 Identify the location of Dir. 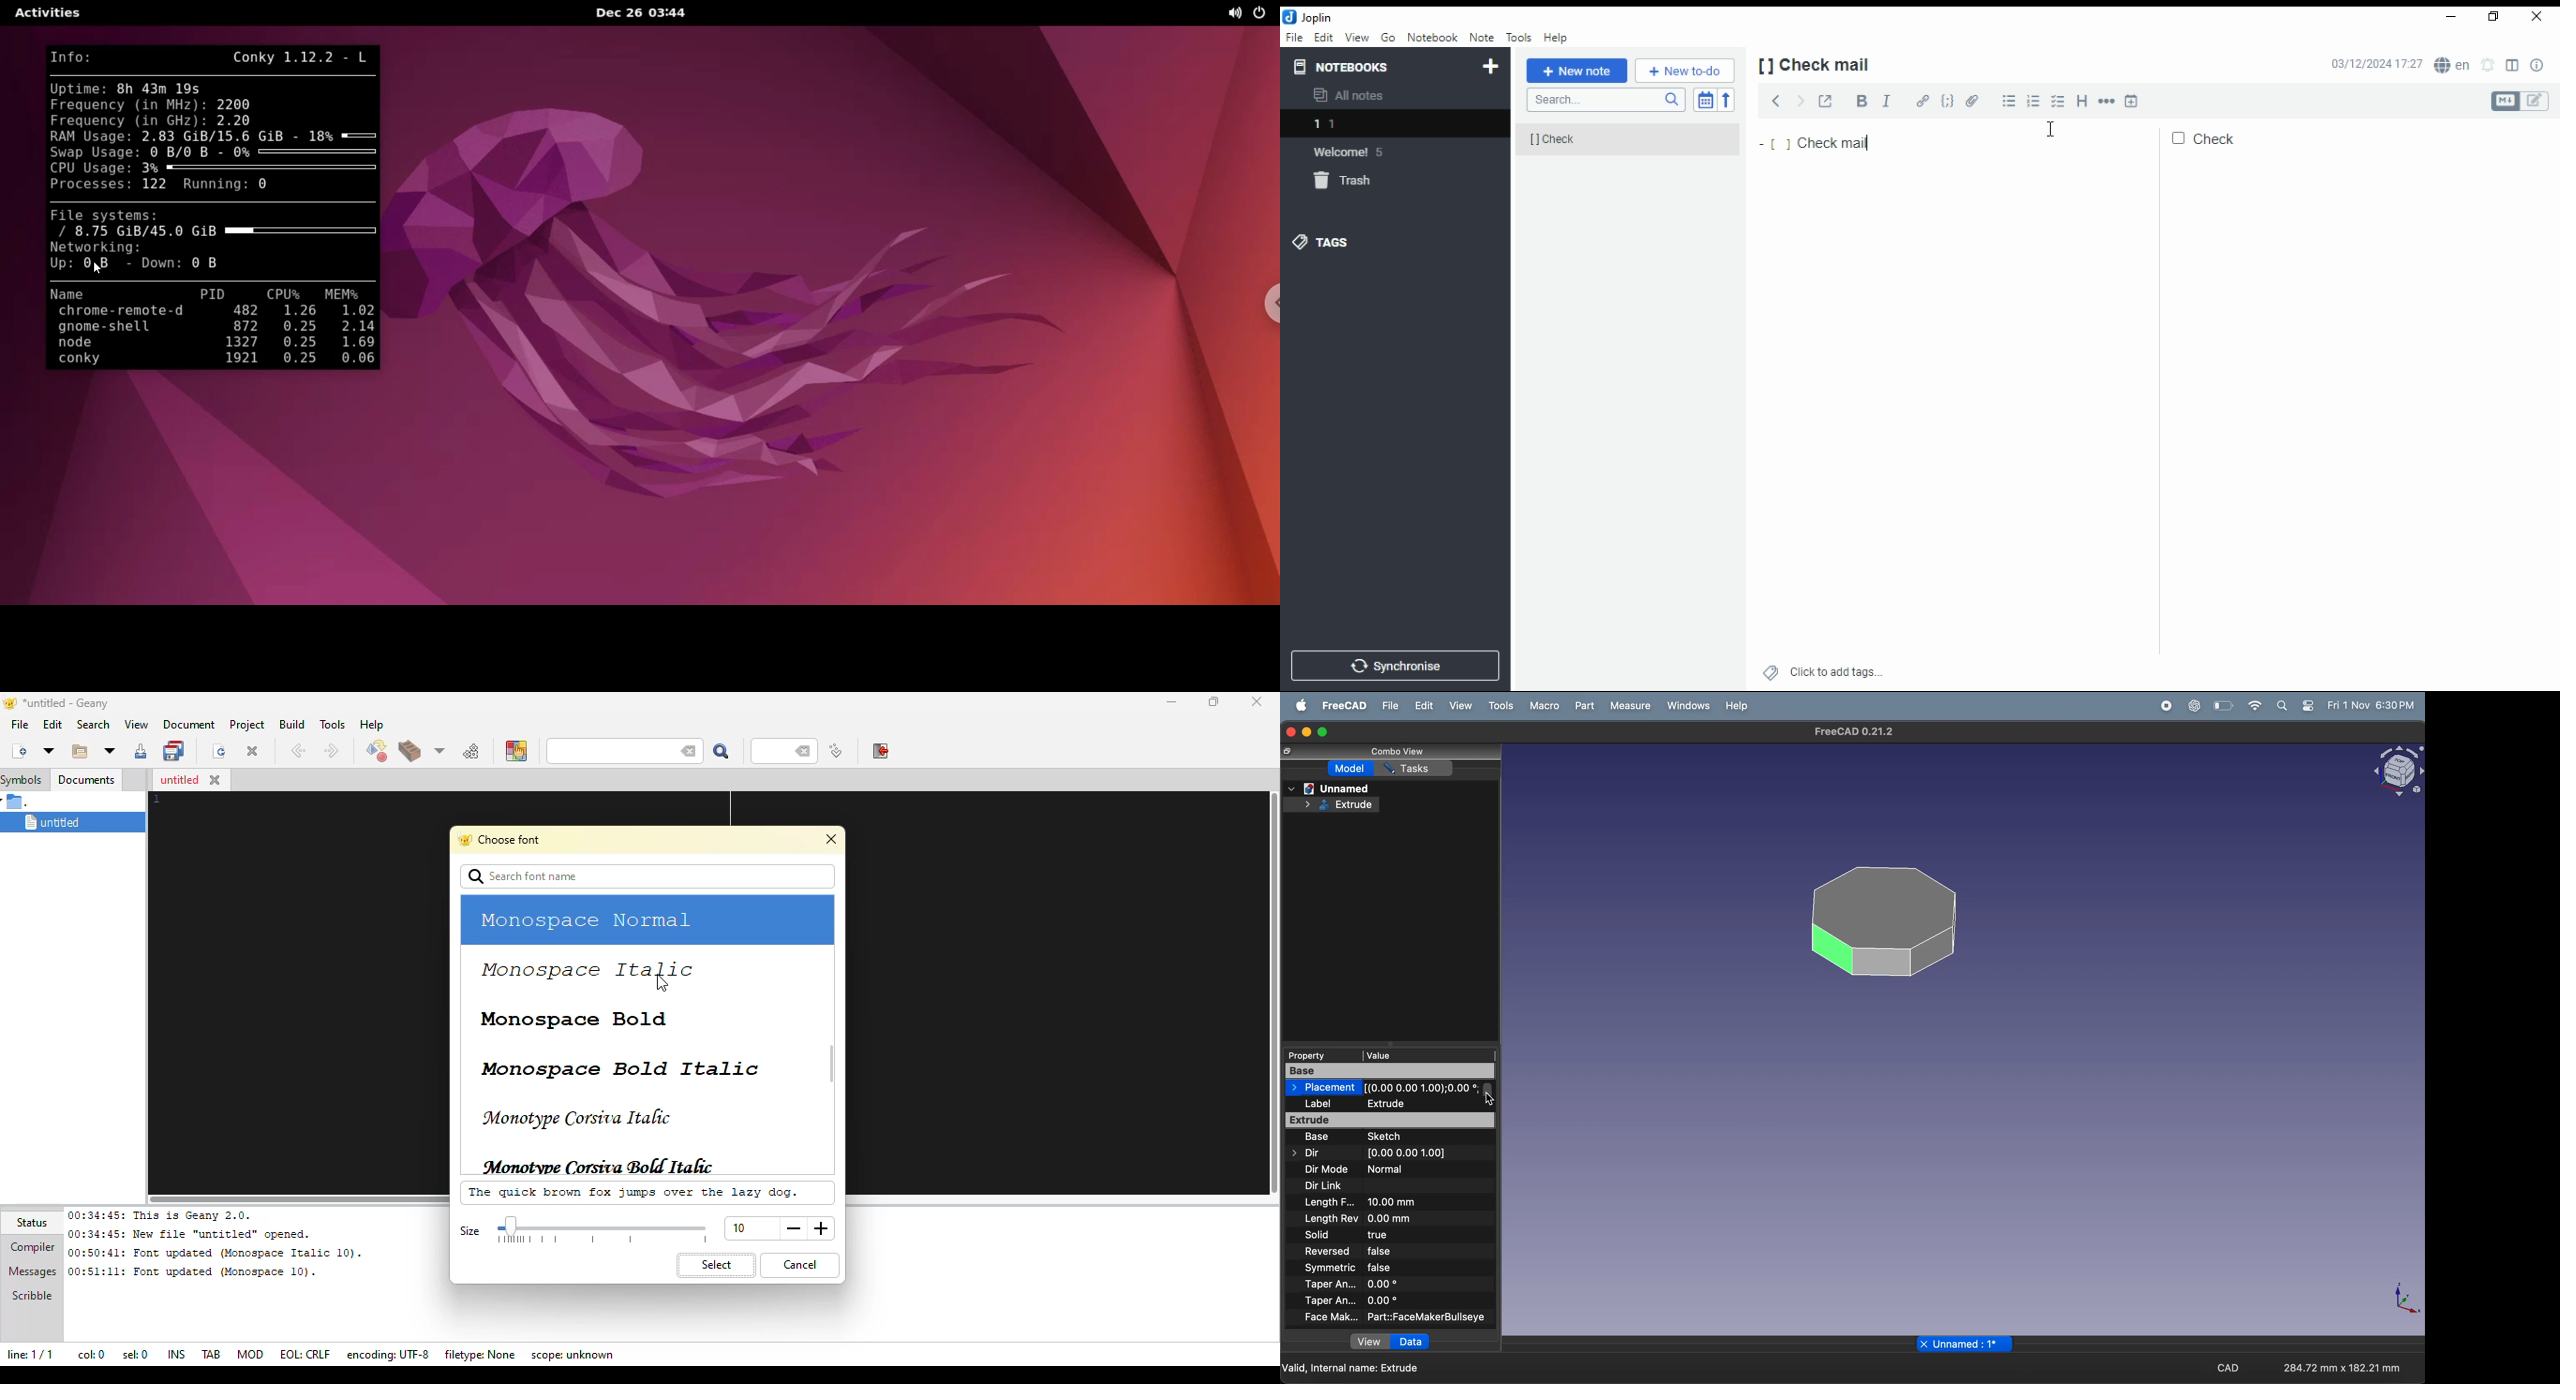
(1305, 1153).